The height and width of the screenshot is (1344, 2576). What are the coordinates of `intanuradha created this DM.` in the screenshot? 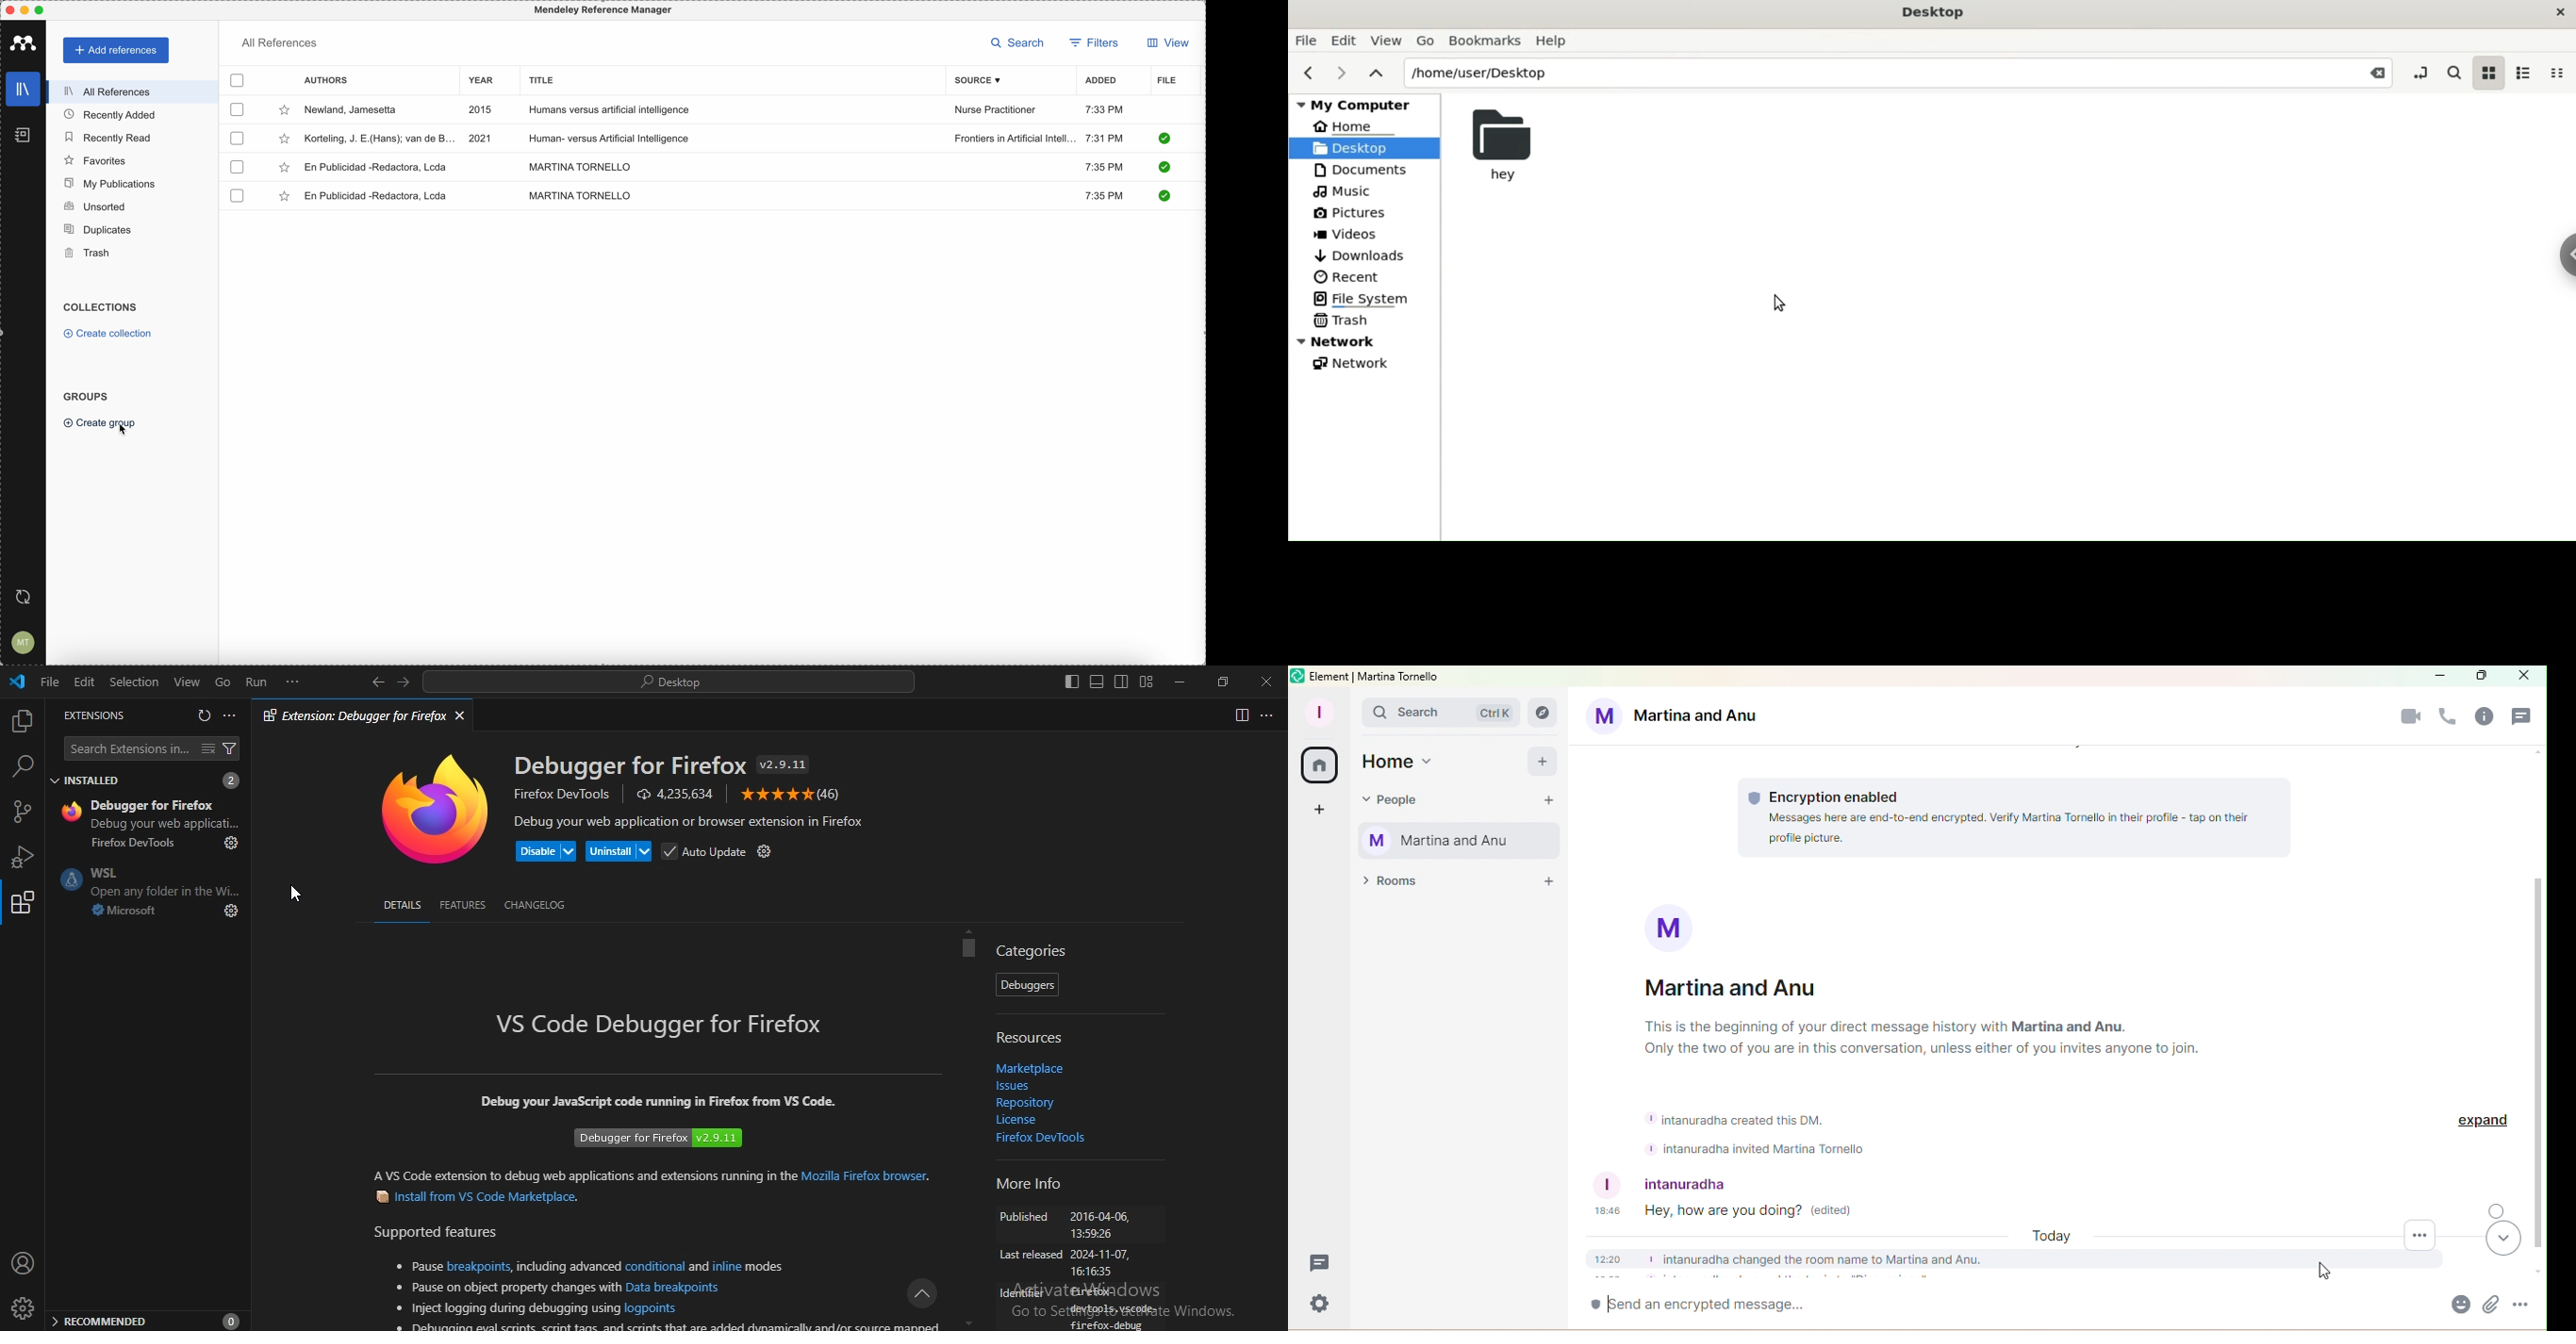 It's located at (1742, 1121).